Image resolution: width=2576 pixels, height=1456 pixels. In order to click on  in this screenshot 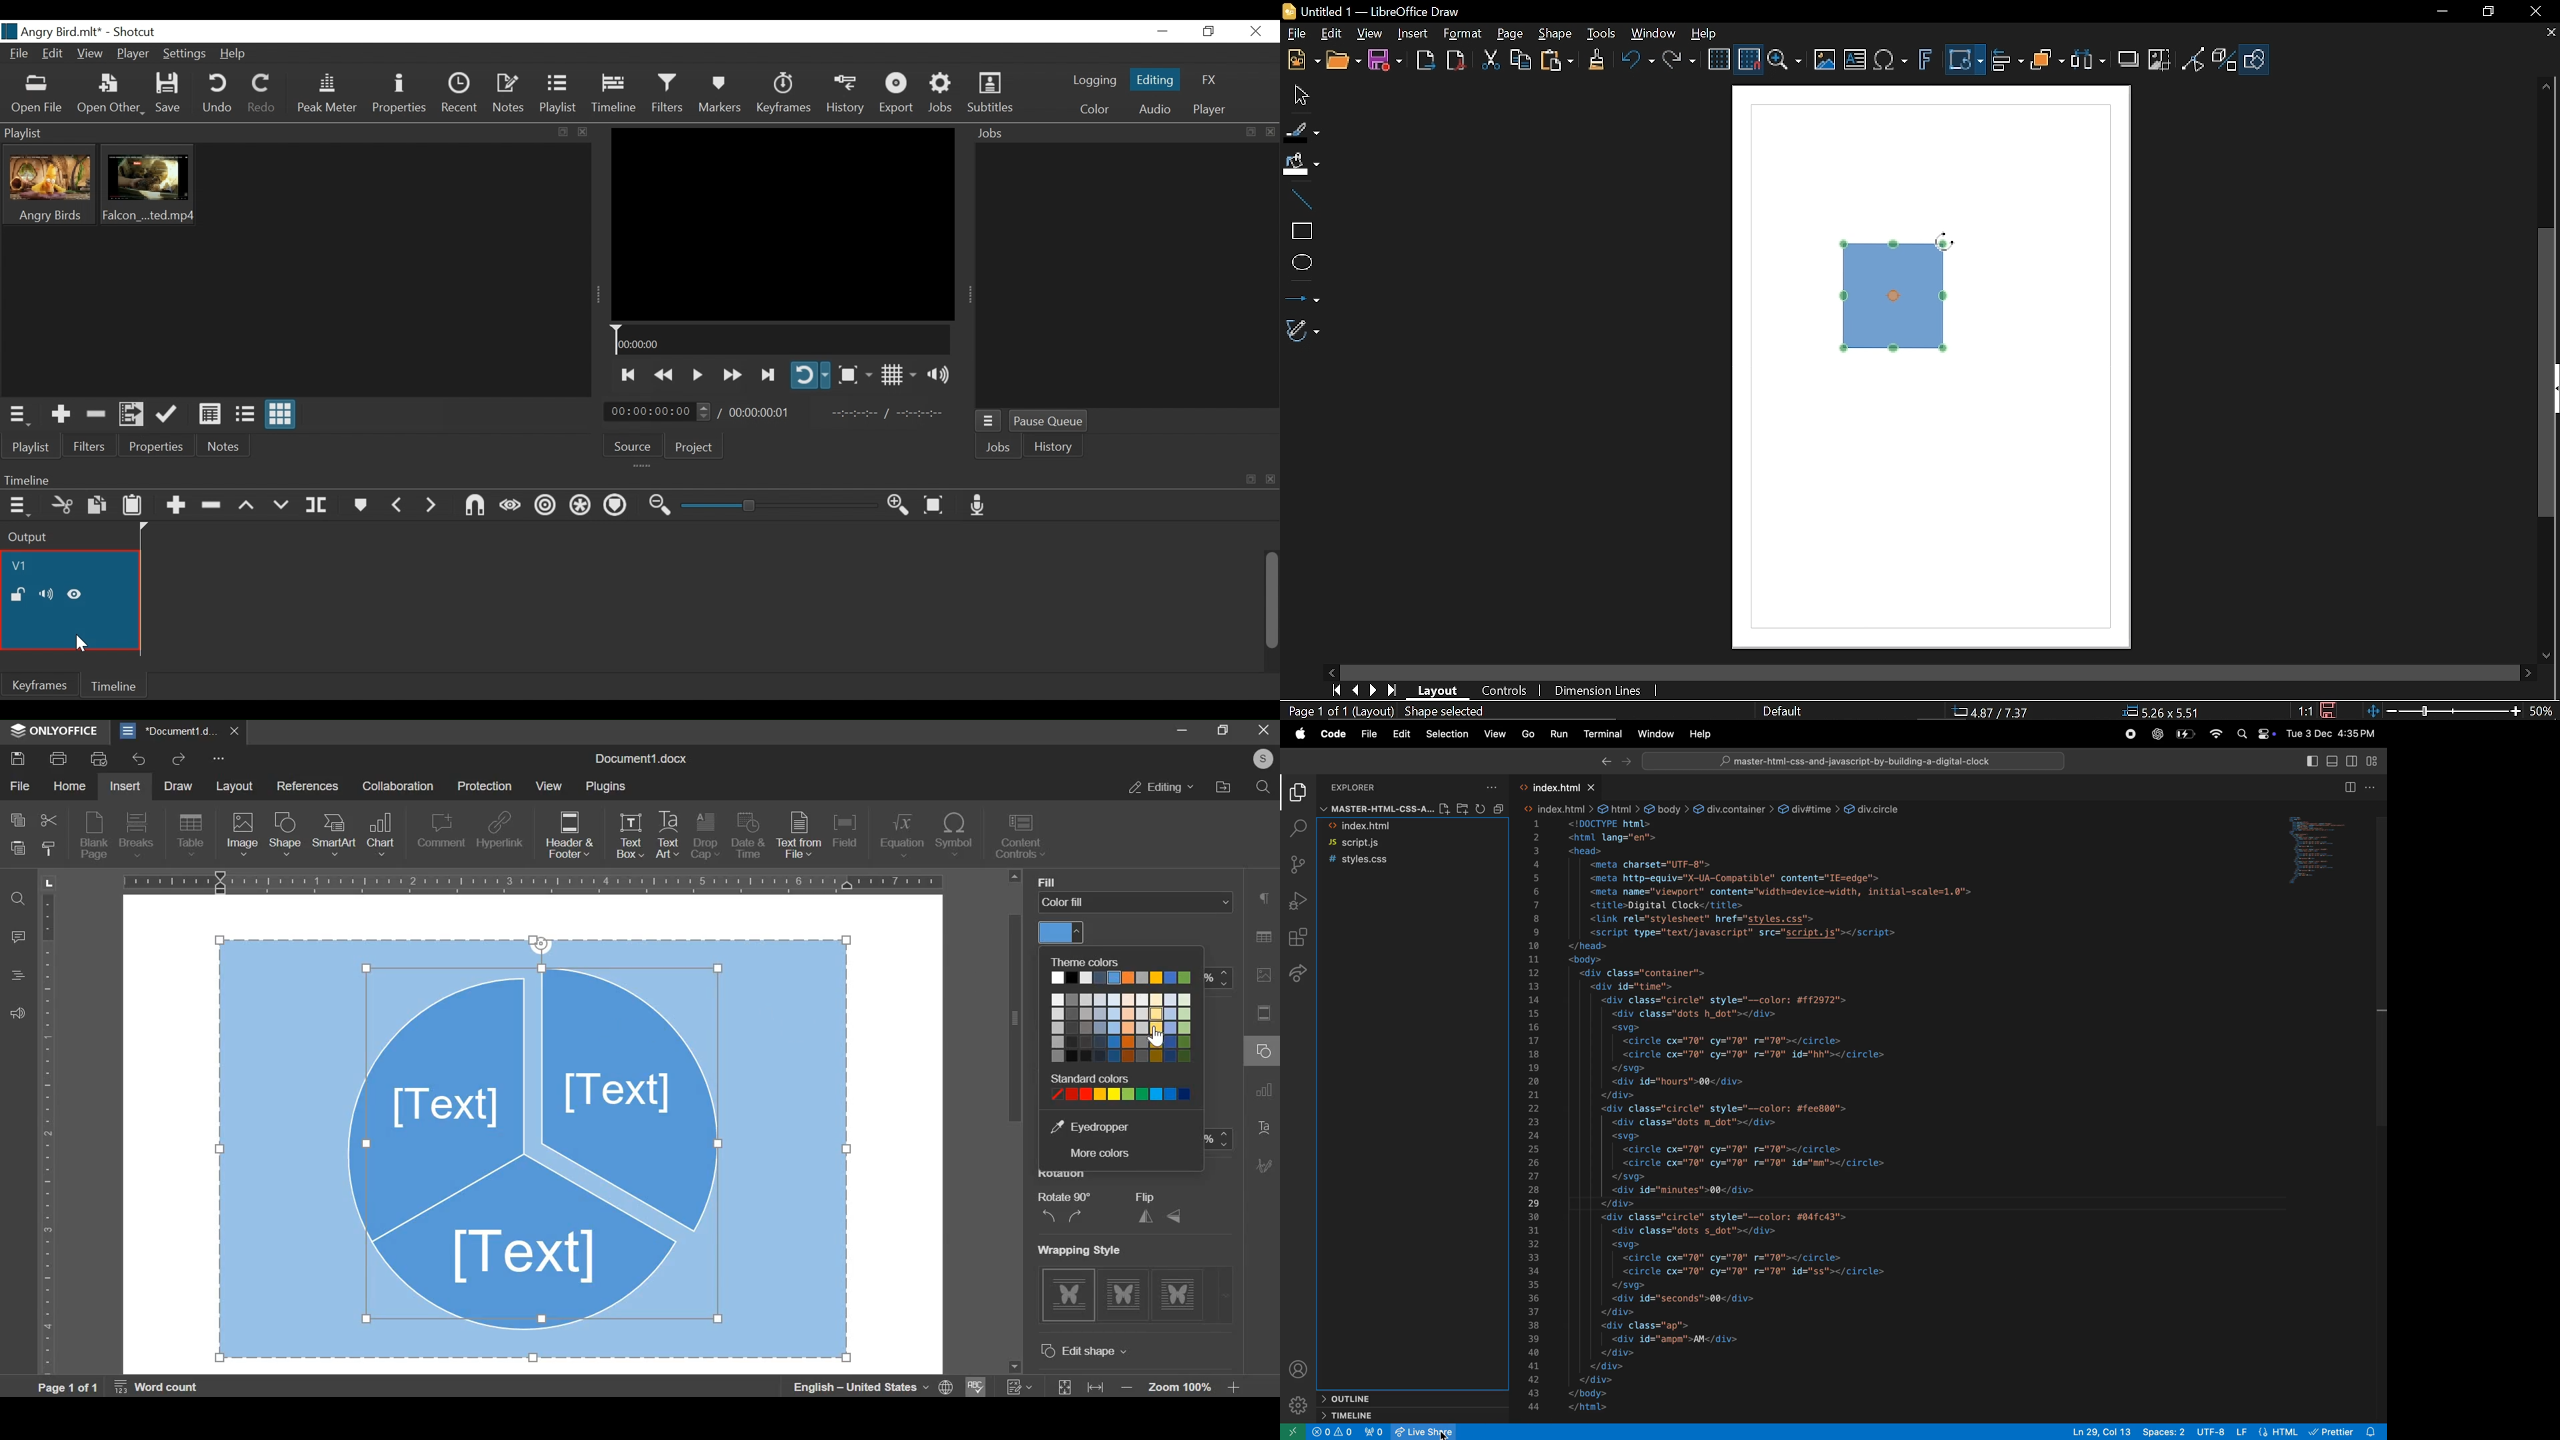, I will do `click(1154, 110)`.